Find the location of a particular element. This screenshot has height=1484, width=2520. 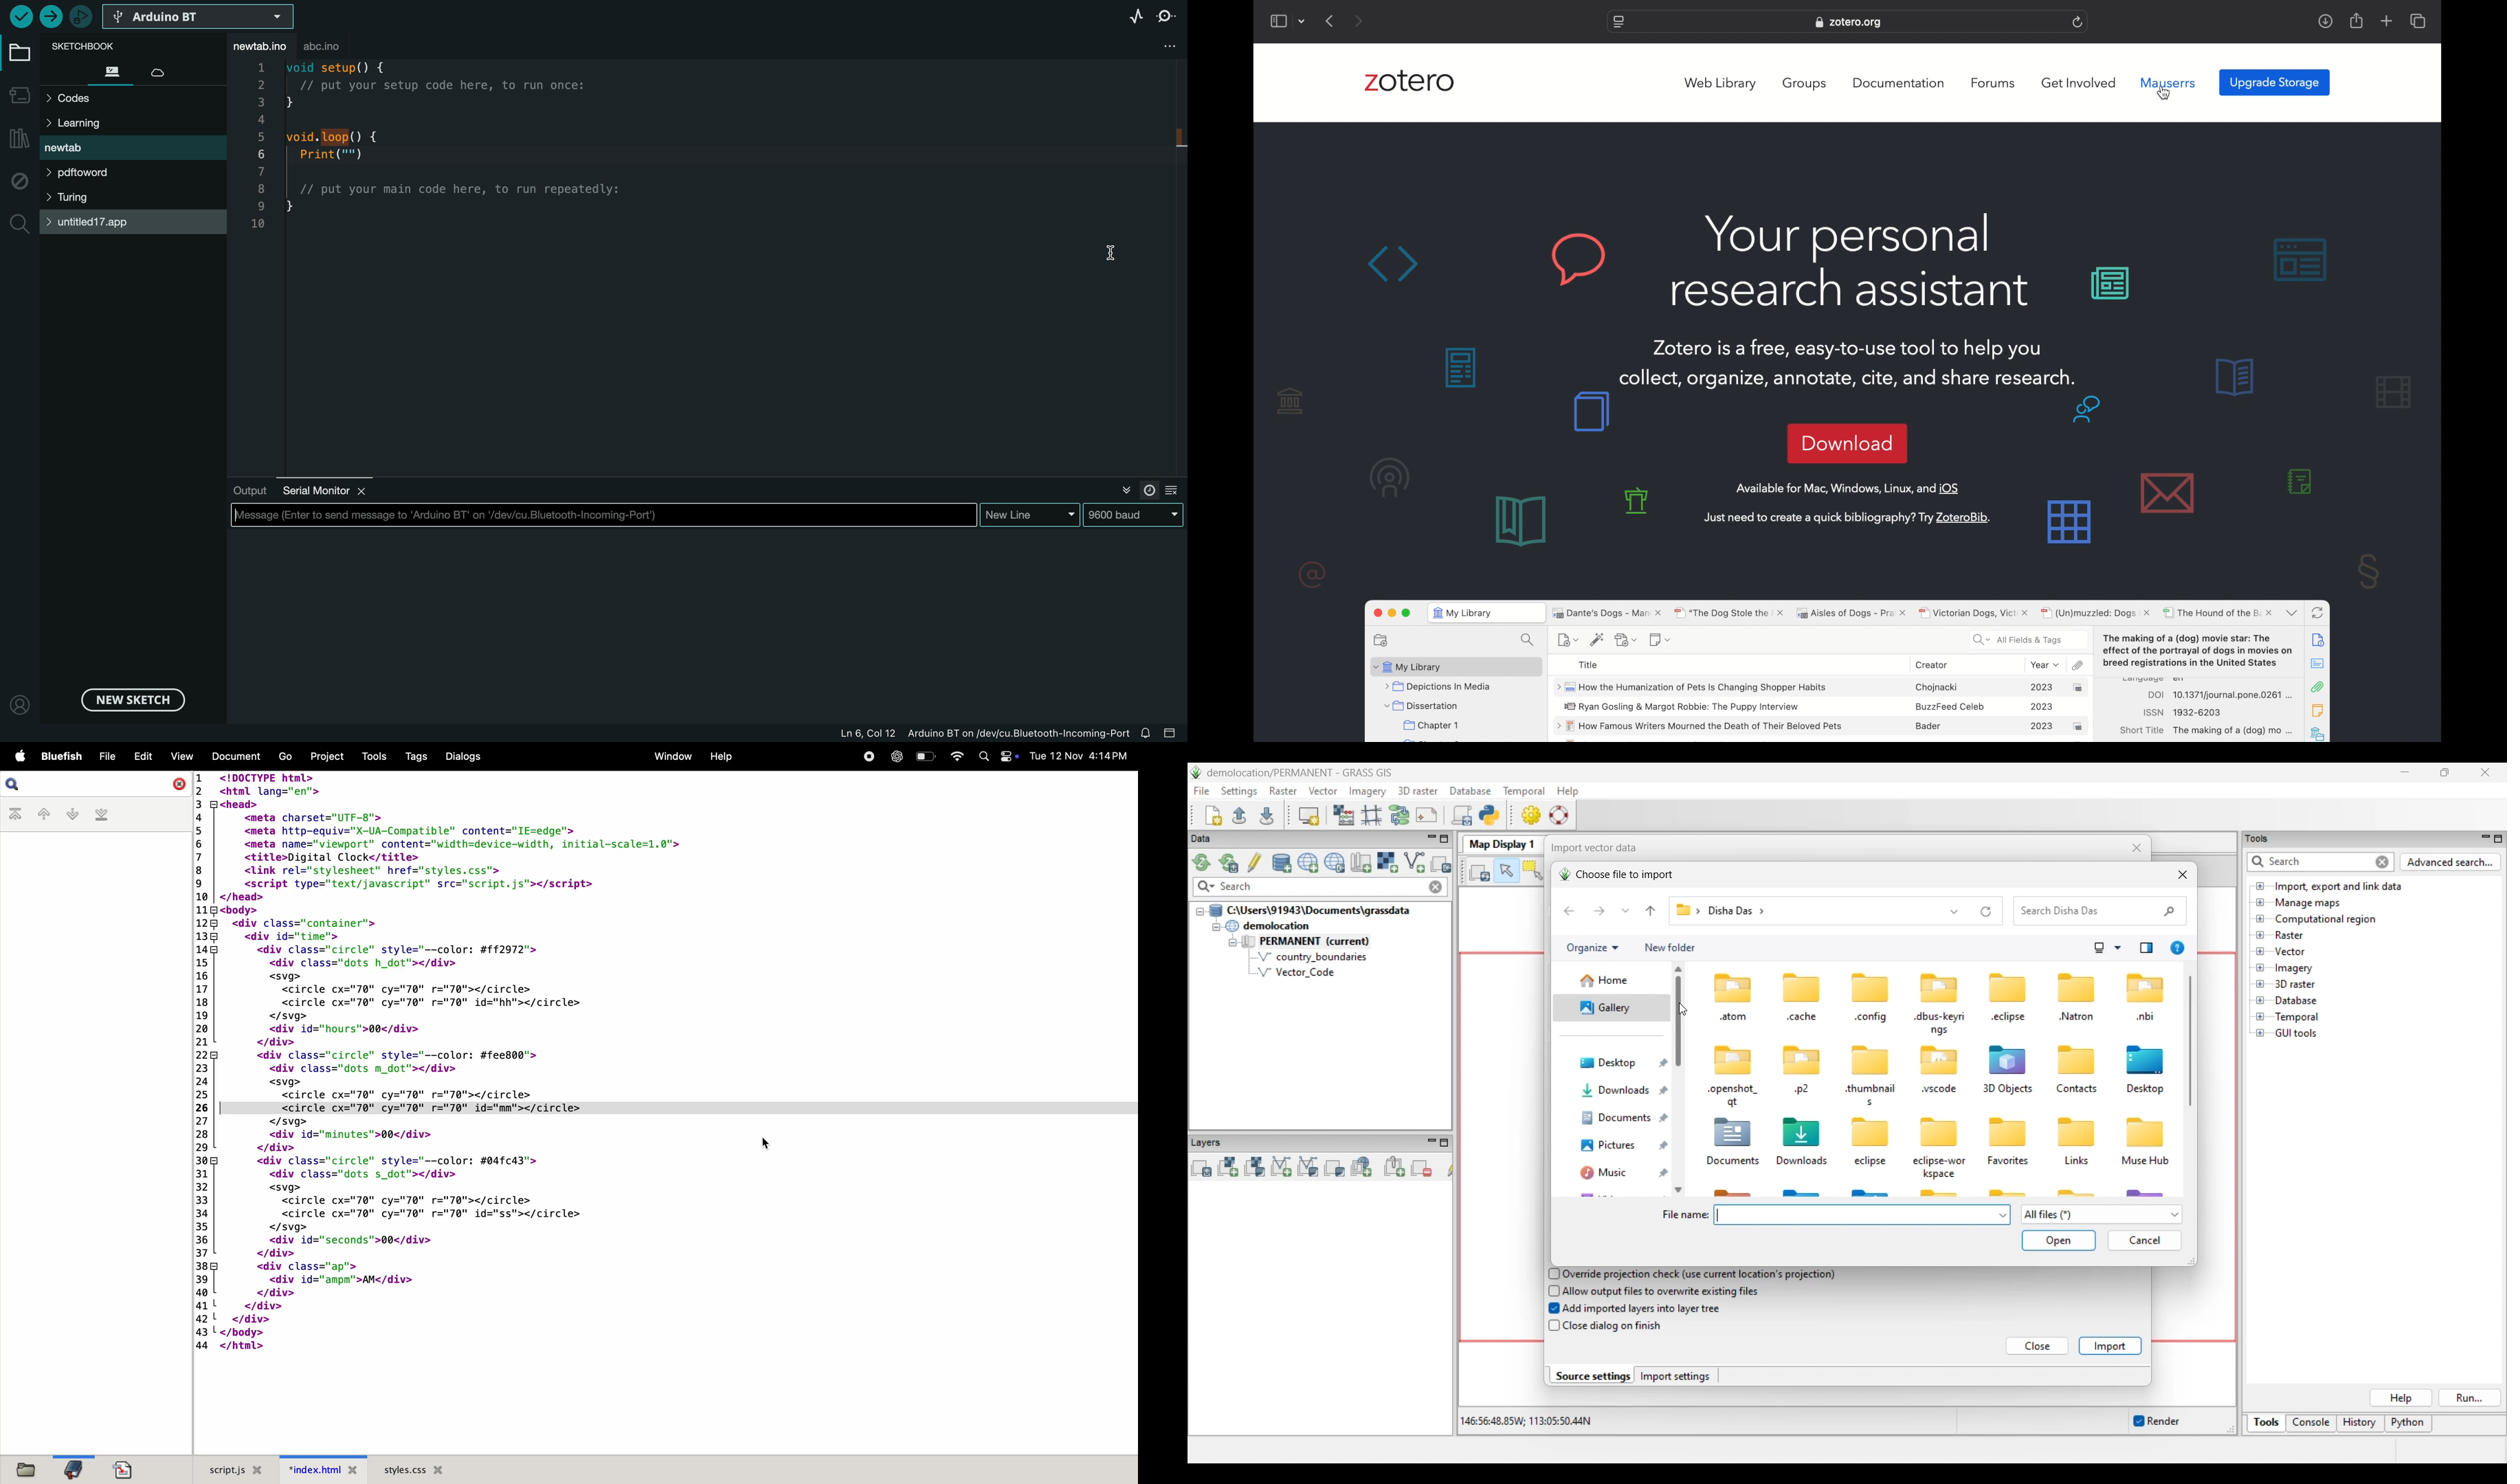

cursor is located at coordinates (2165, 92).